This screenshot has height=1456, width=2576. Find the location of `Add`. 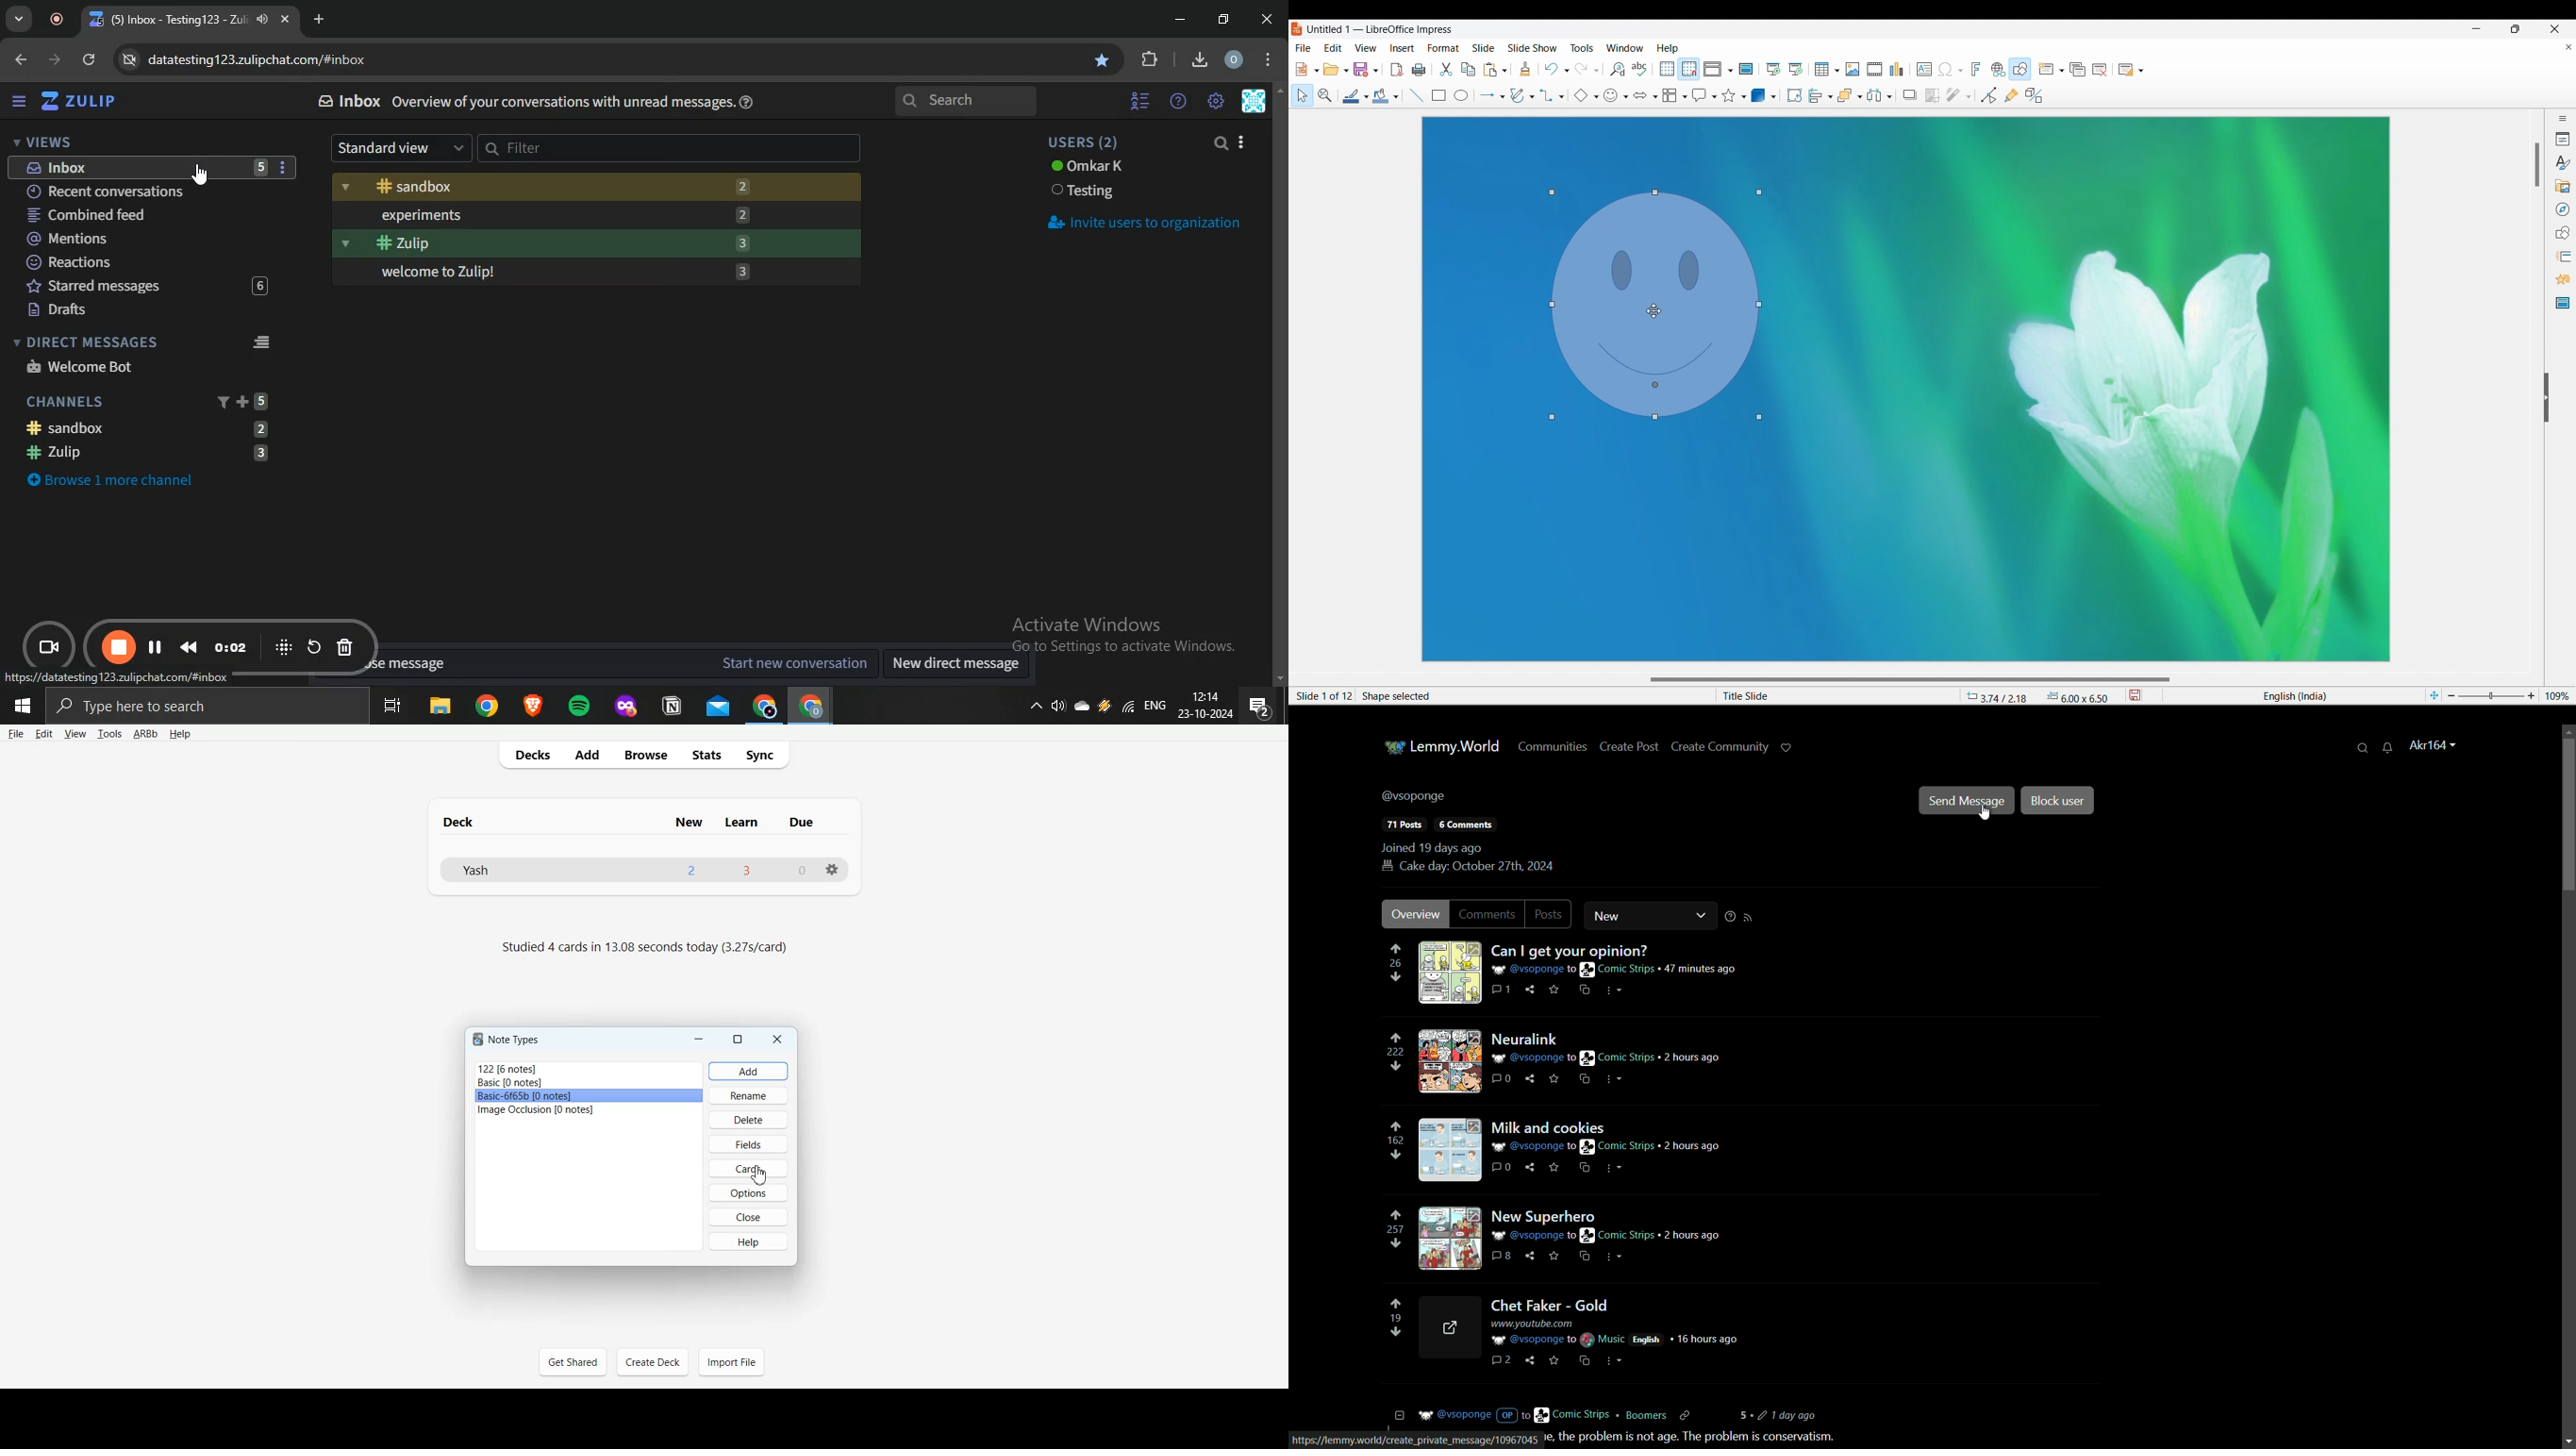

Add is located at coordinates (749, 1071).